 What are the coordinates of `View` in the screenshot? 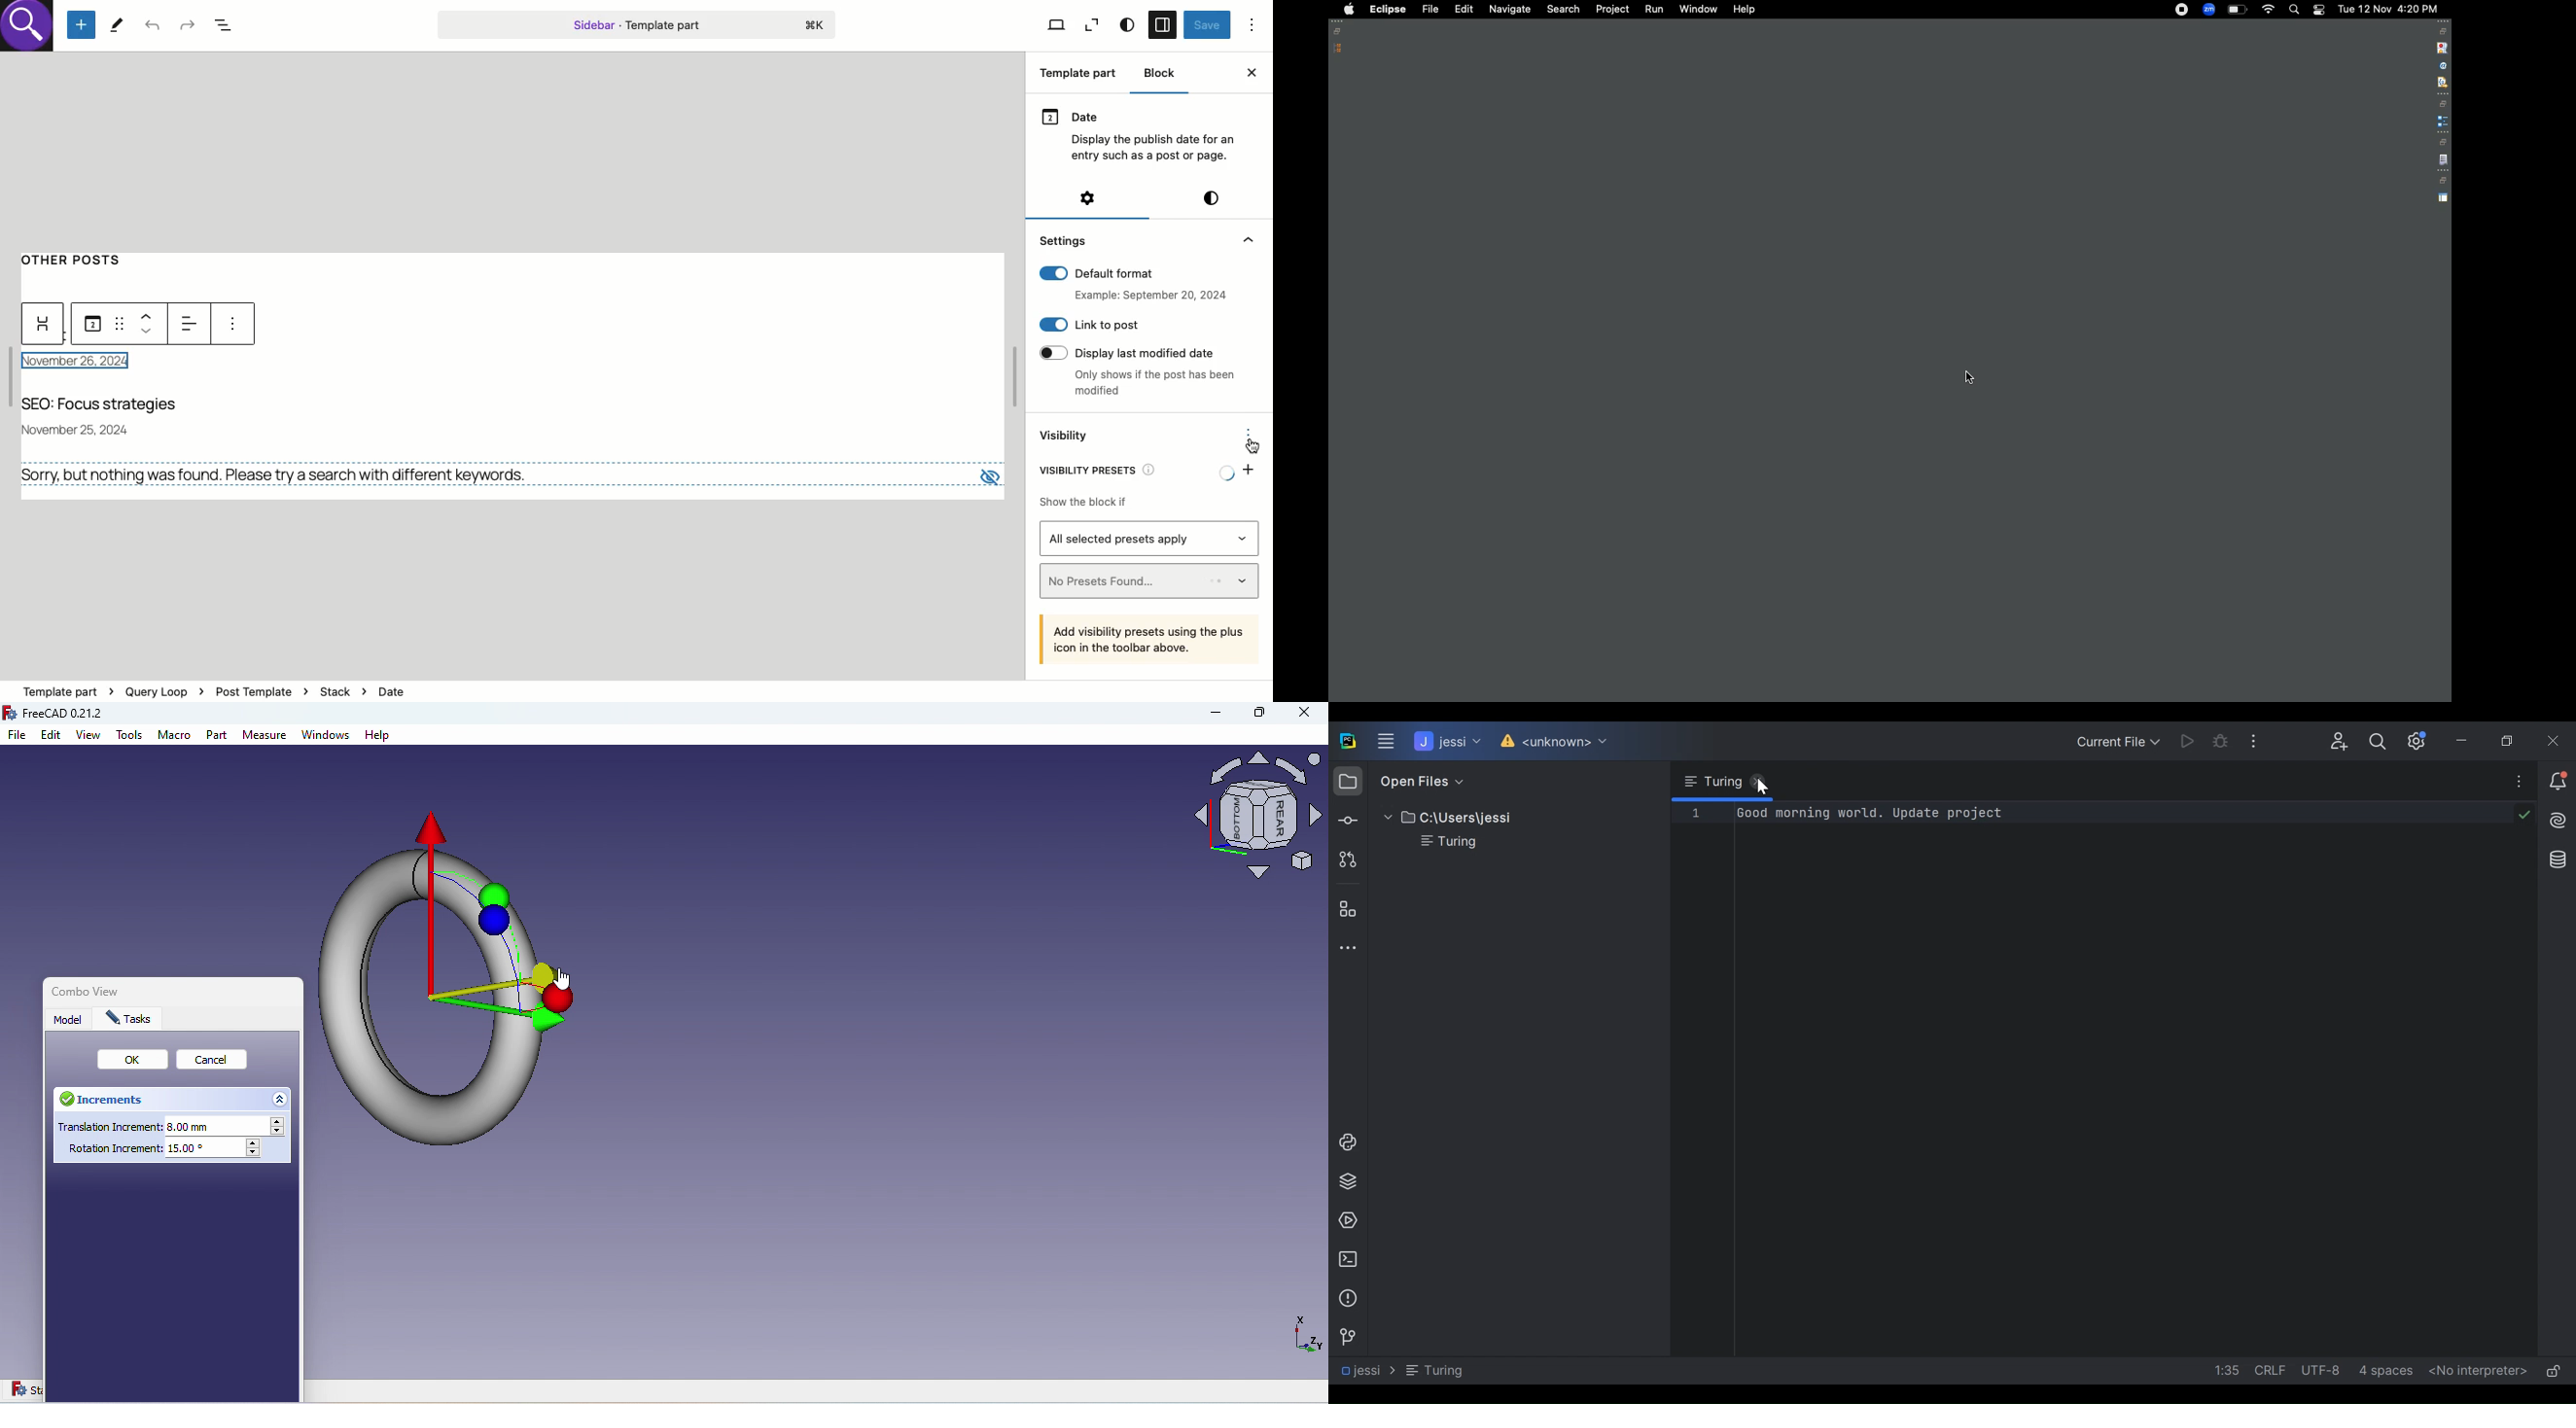 It's located at (89, 736).